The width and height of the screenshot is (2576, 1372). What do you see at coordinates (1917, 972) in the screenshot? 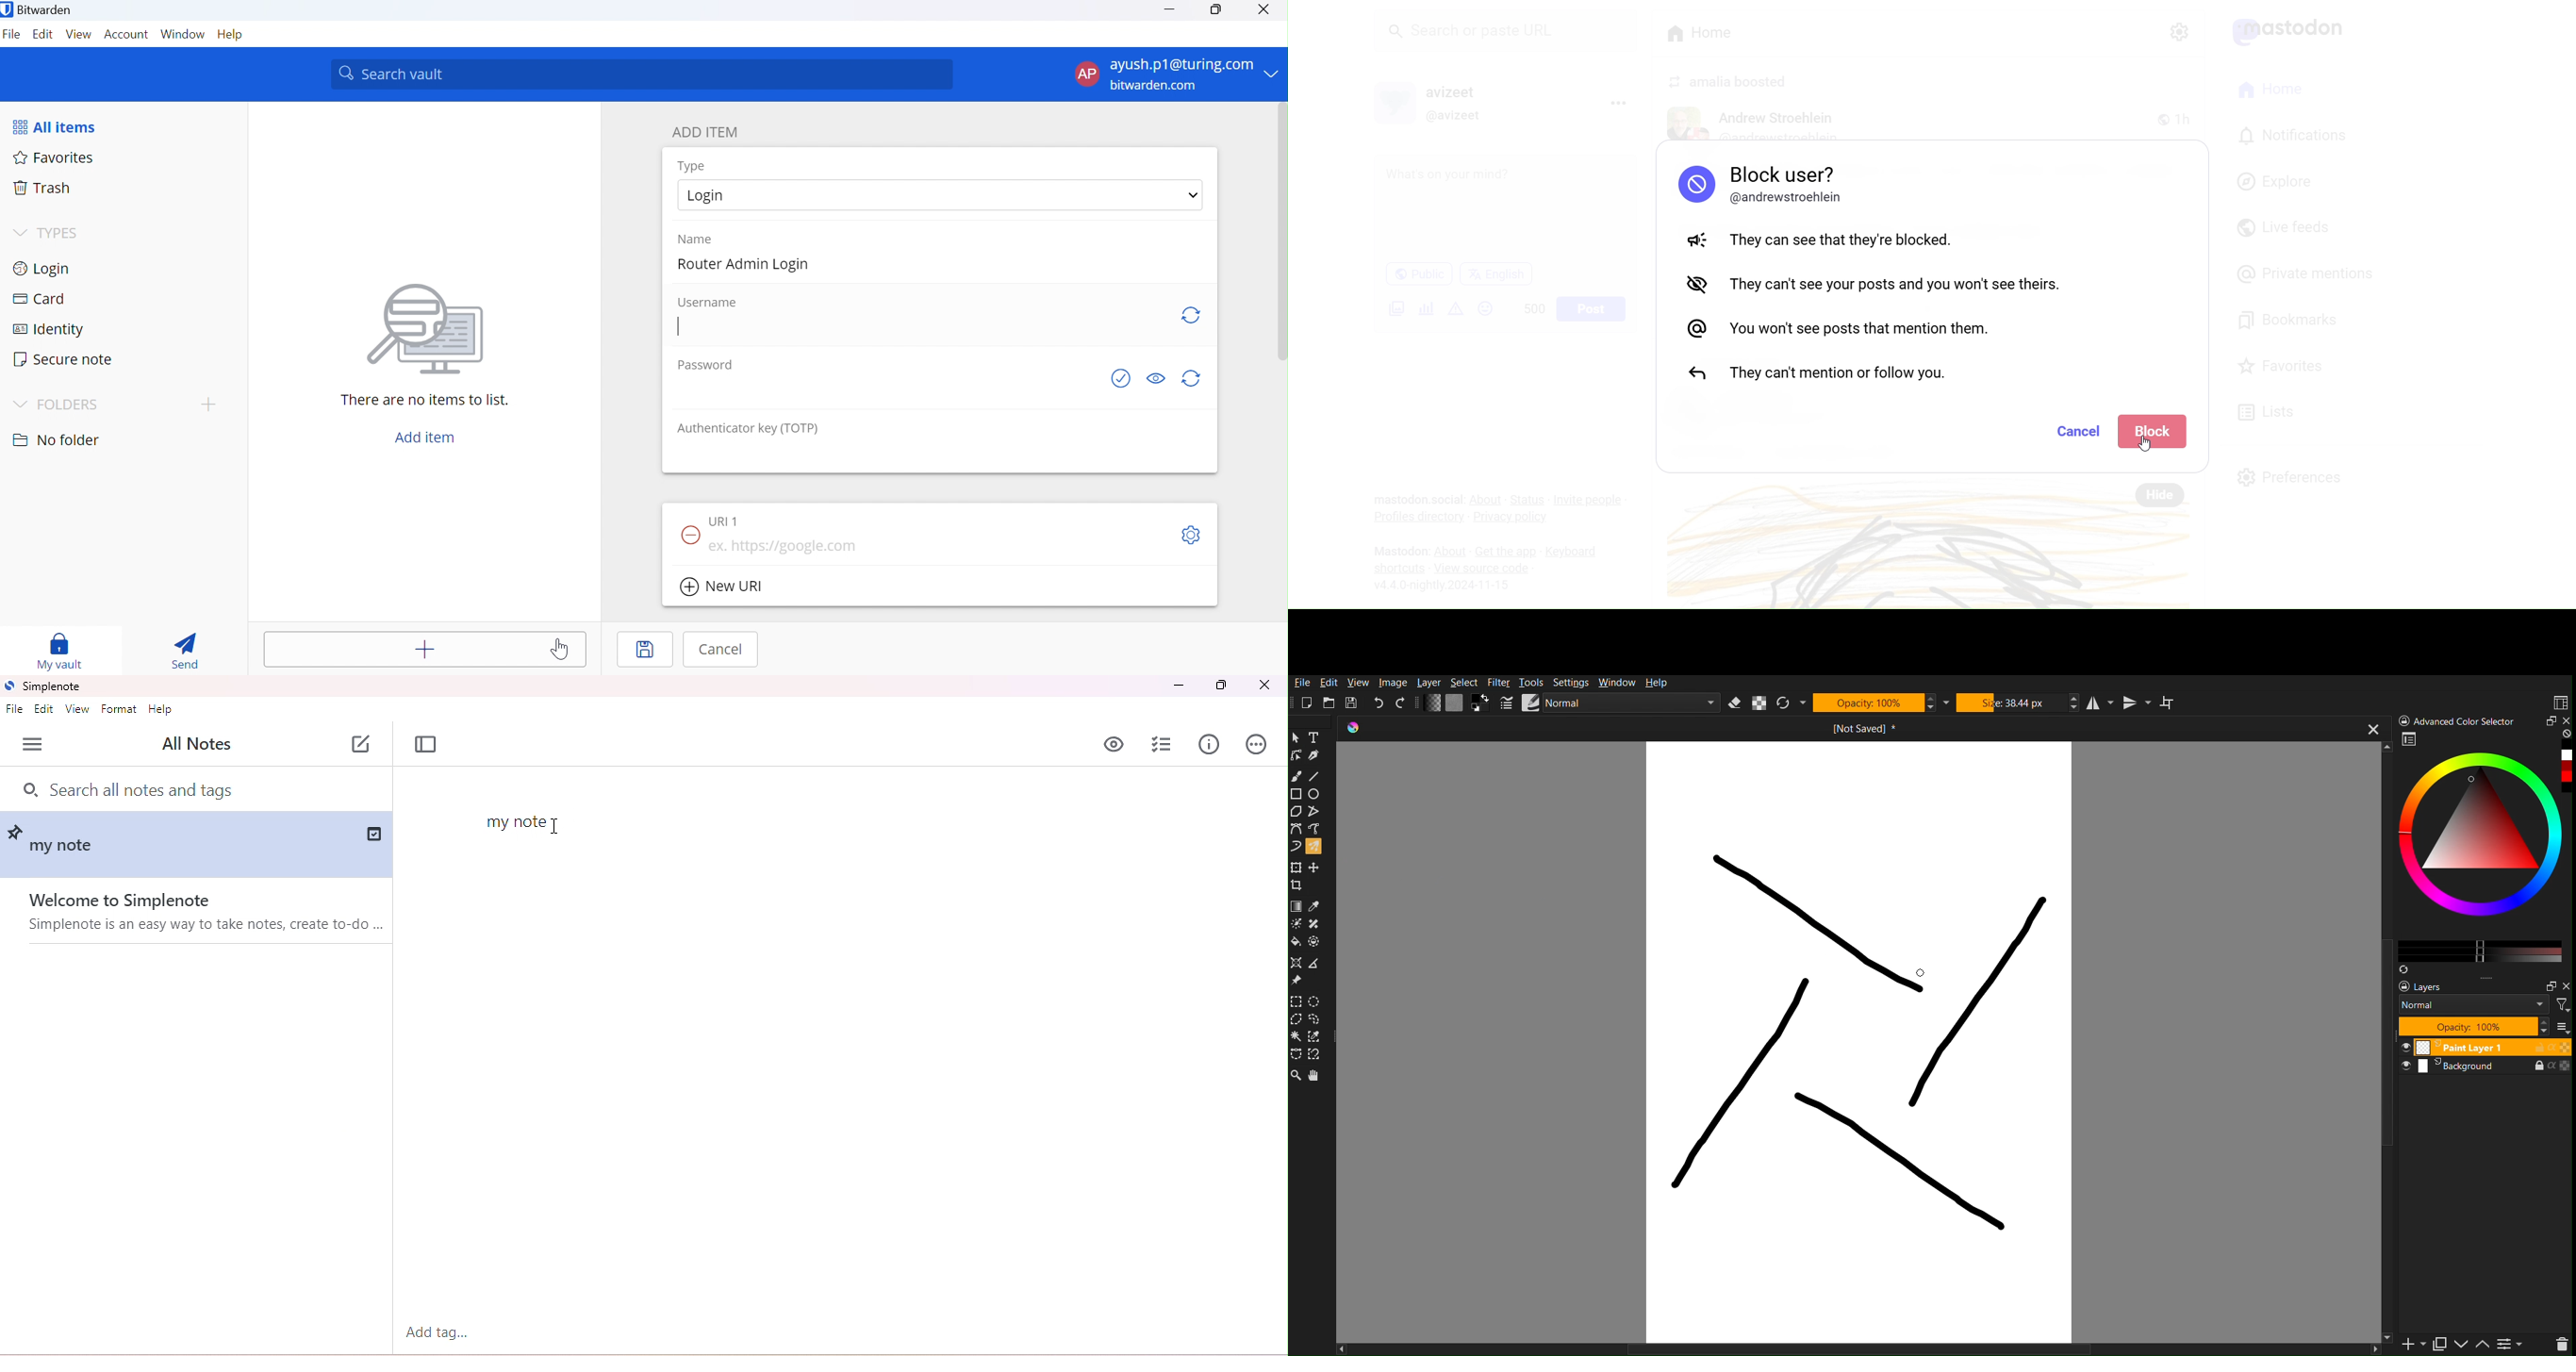
I see `Cursor` at bounding box center [1917, 972].